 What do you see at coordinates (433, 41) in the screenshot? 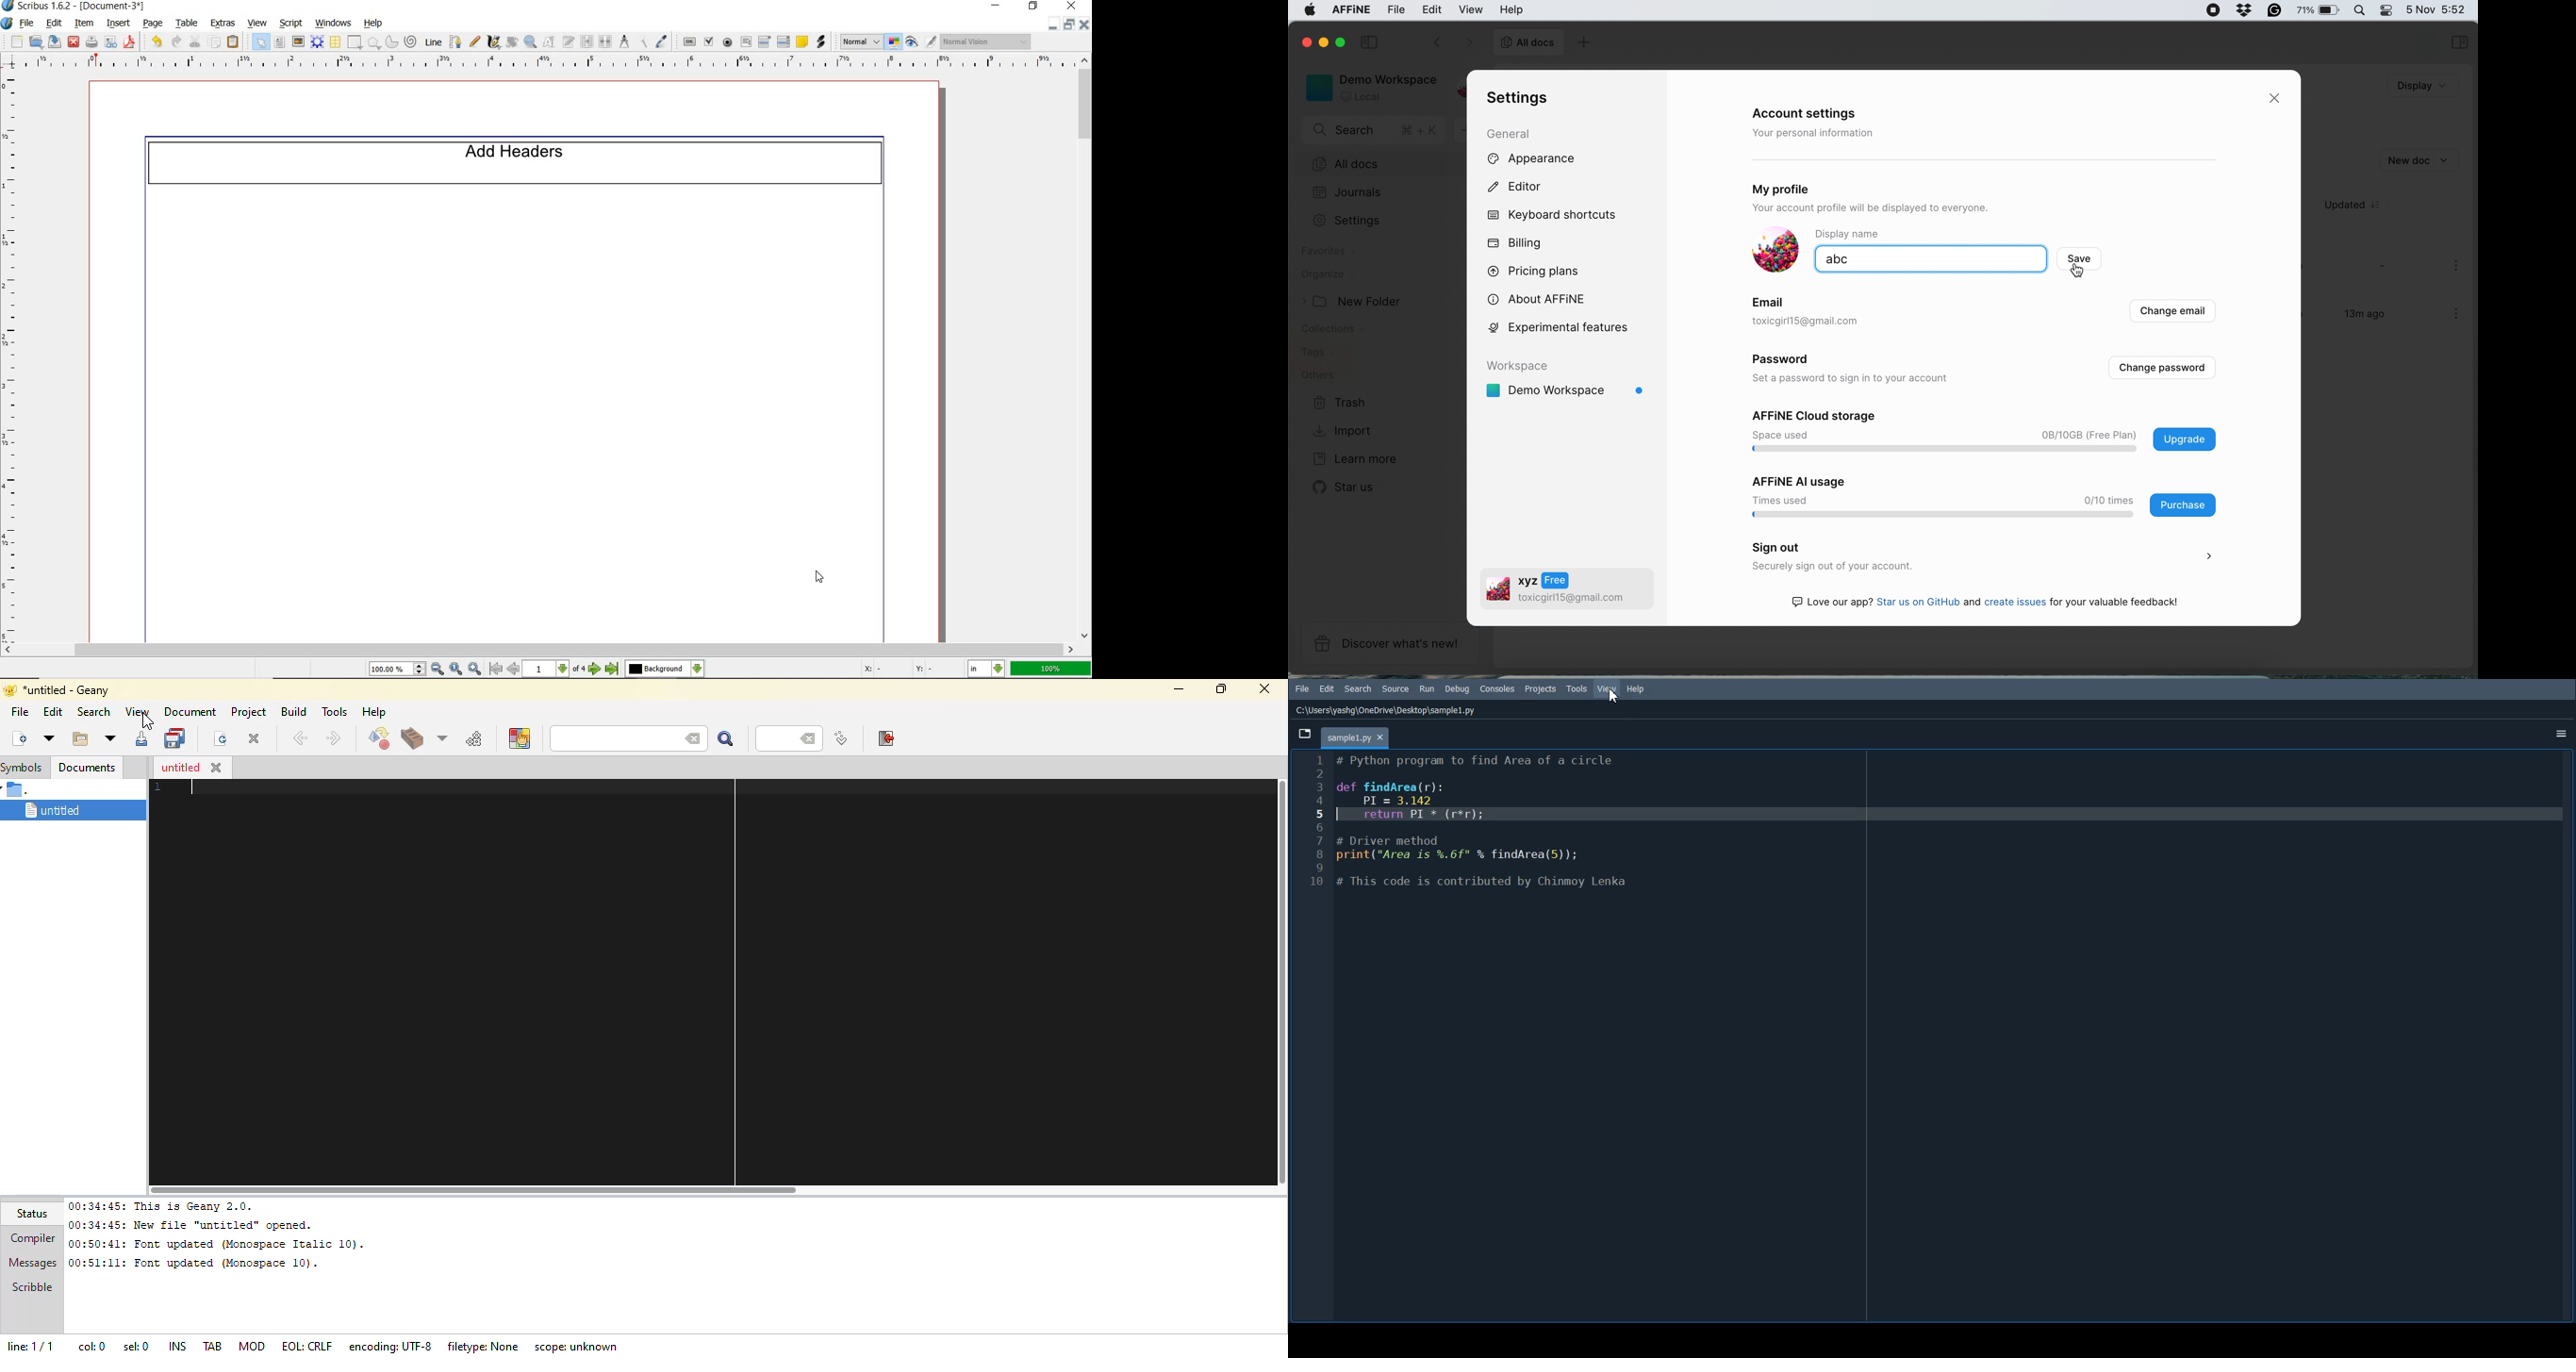
I see `line` at bounding box center [433, 41].